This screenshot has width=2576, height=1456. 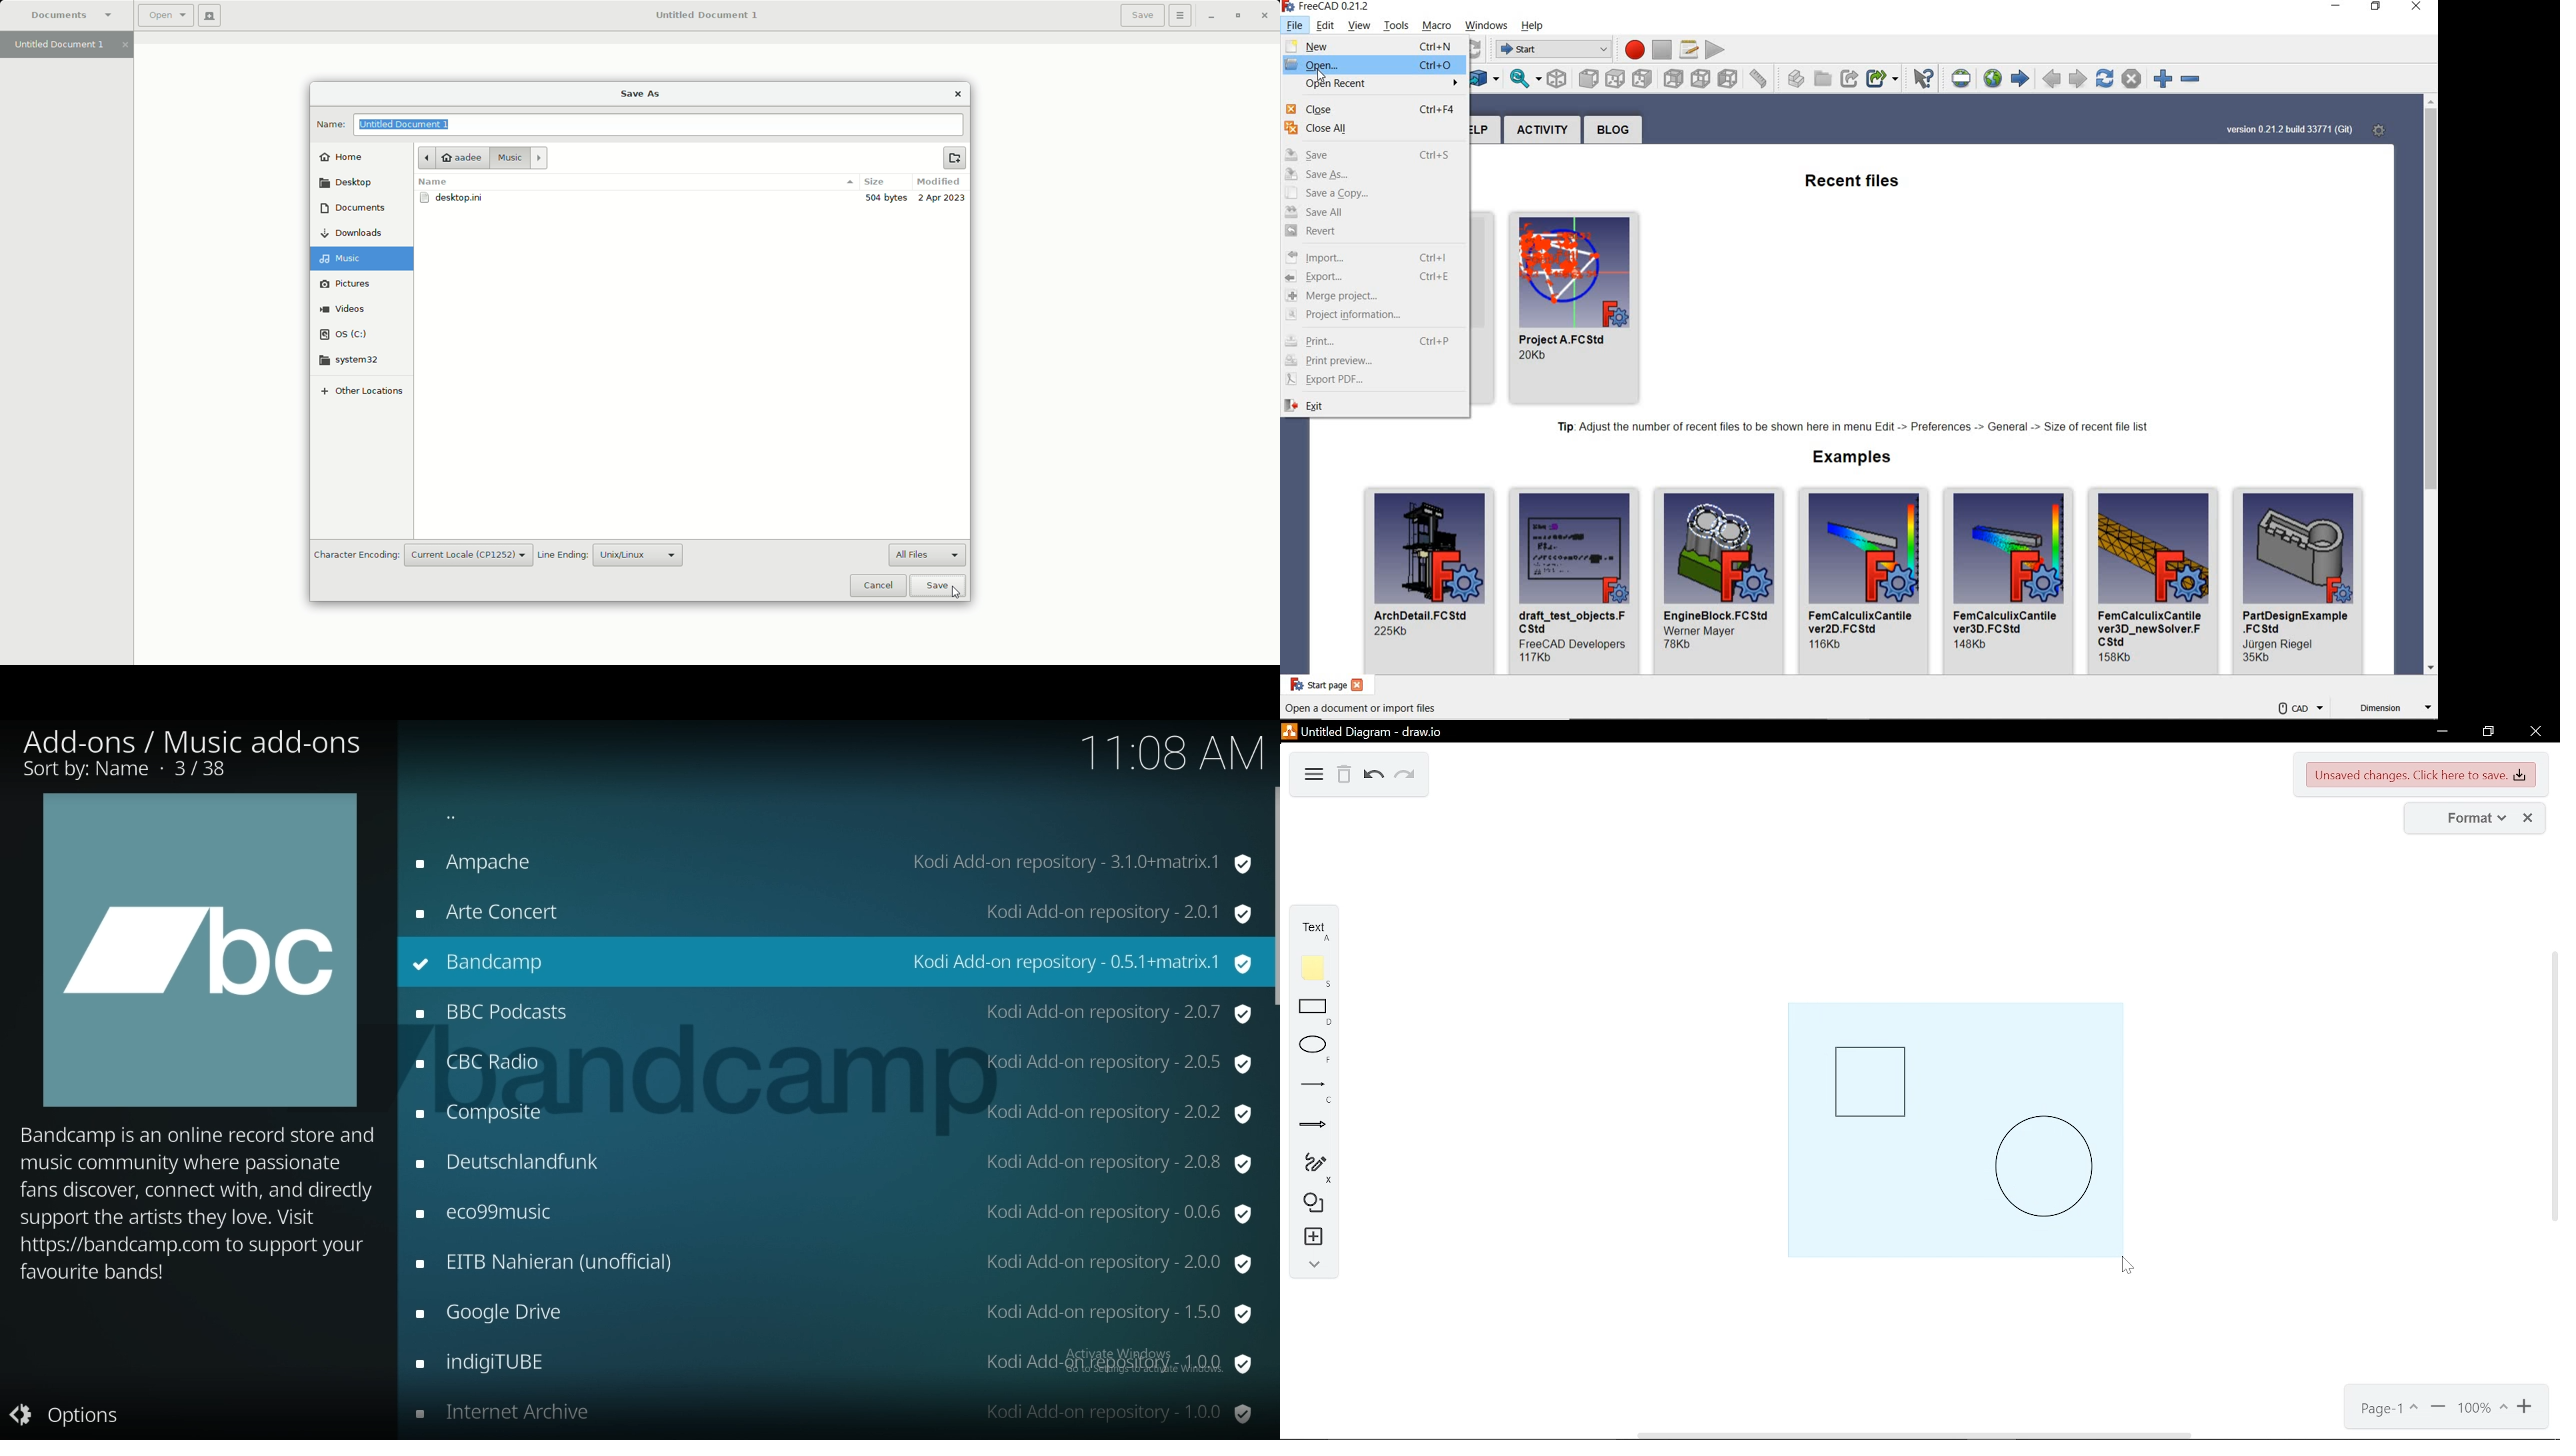 I want to click on TOP, so click(x=1617, y=79).